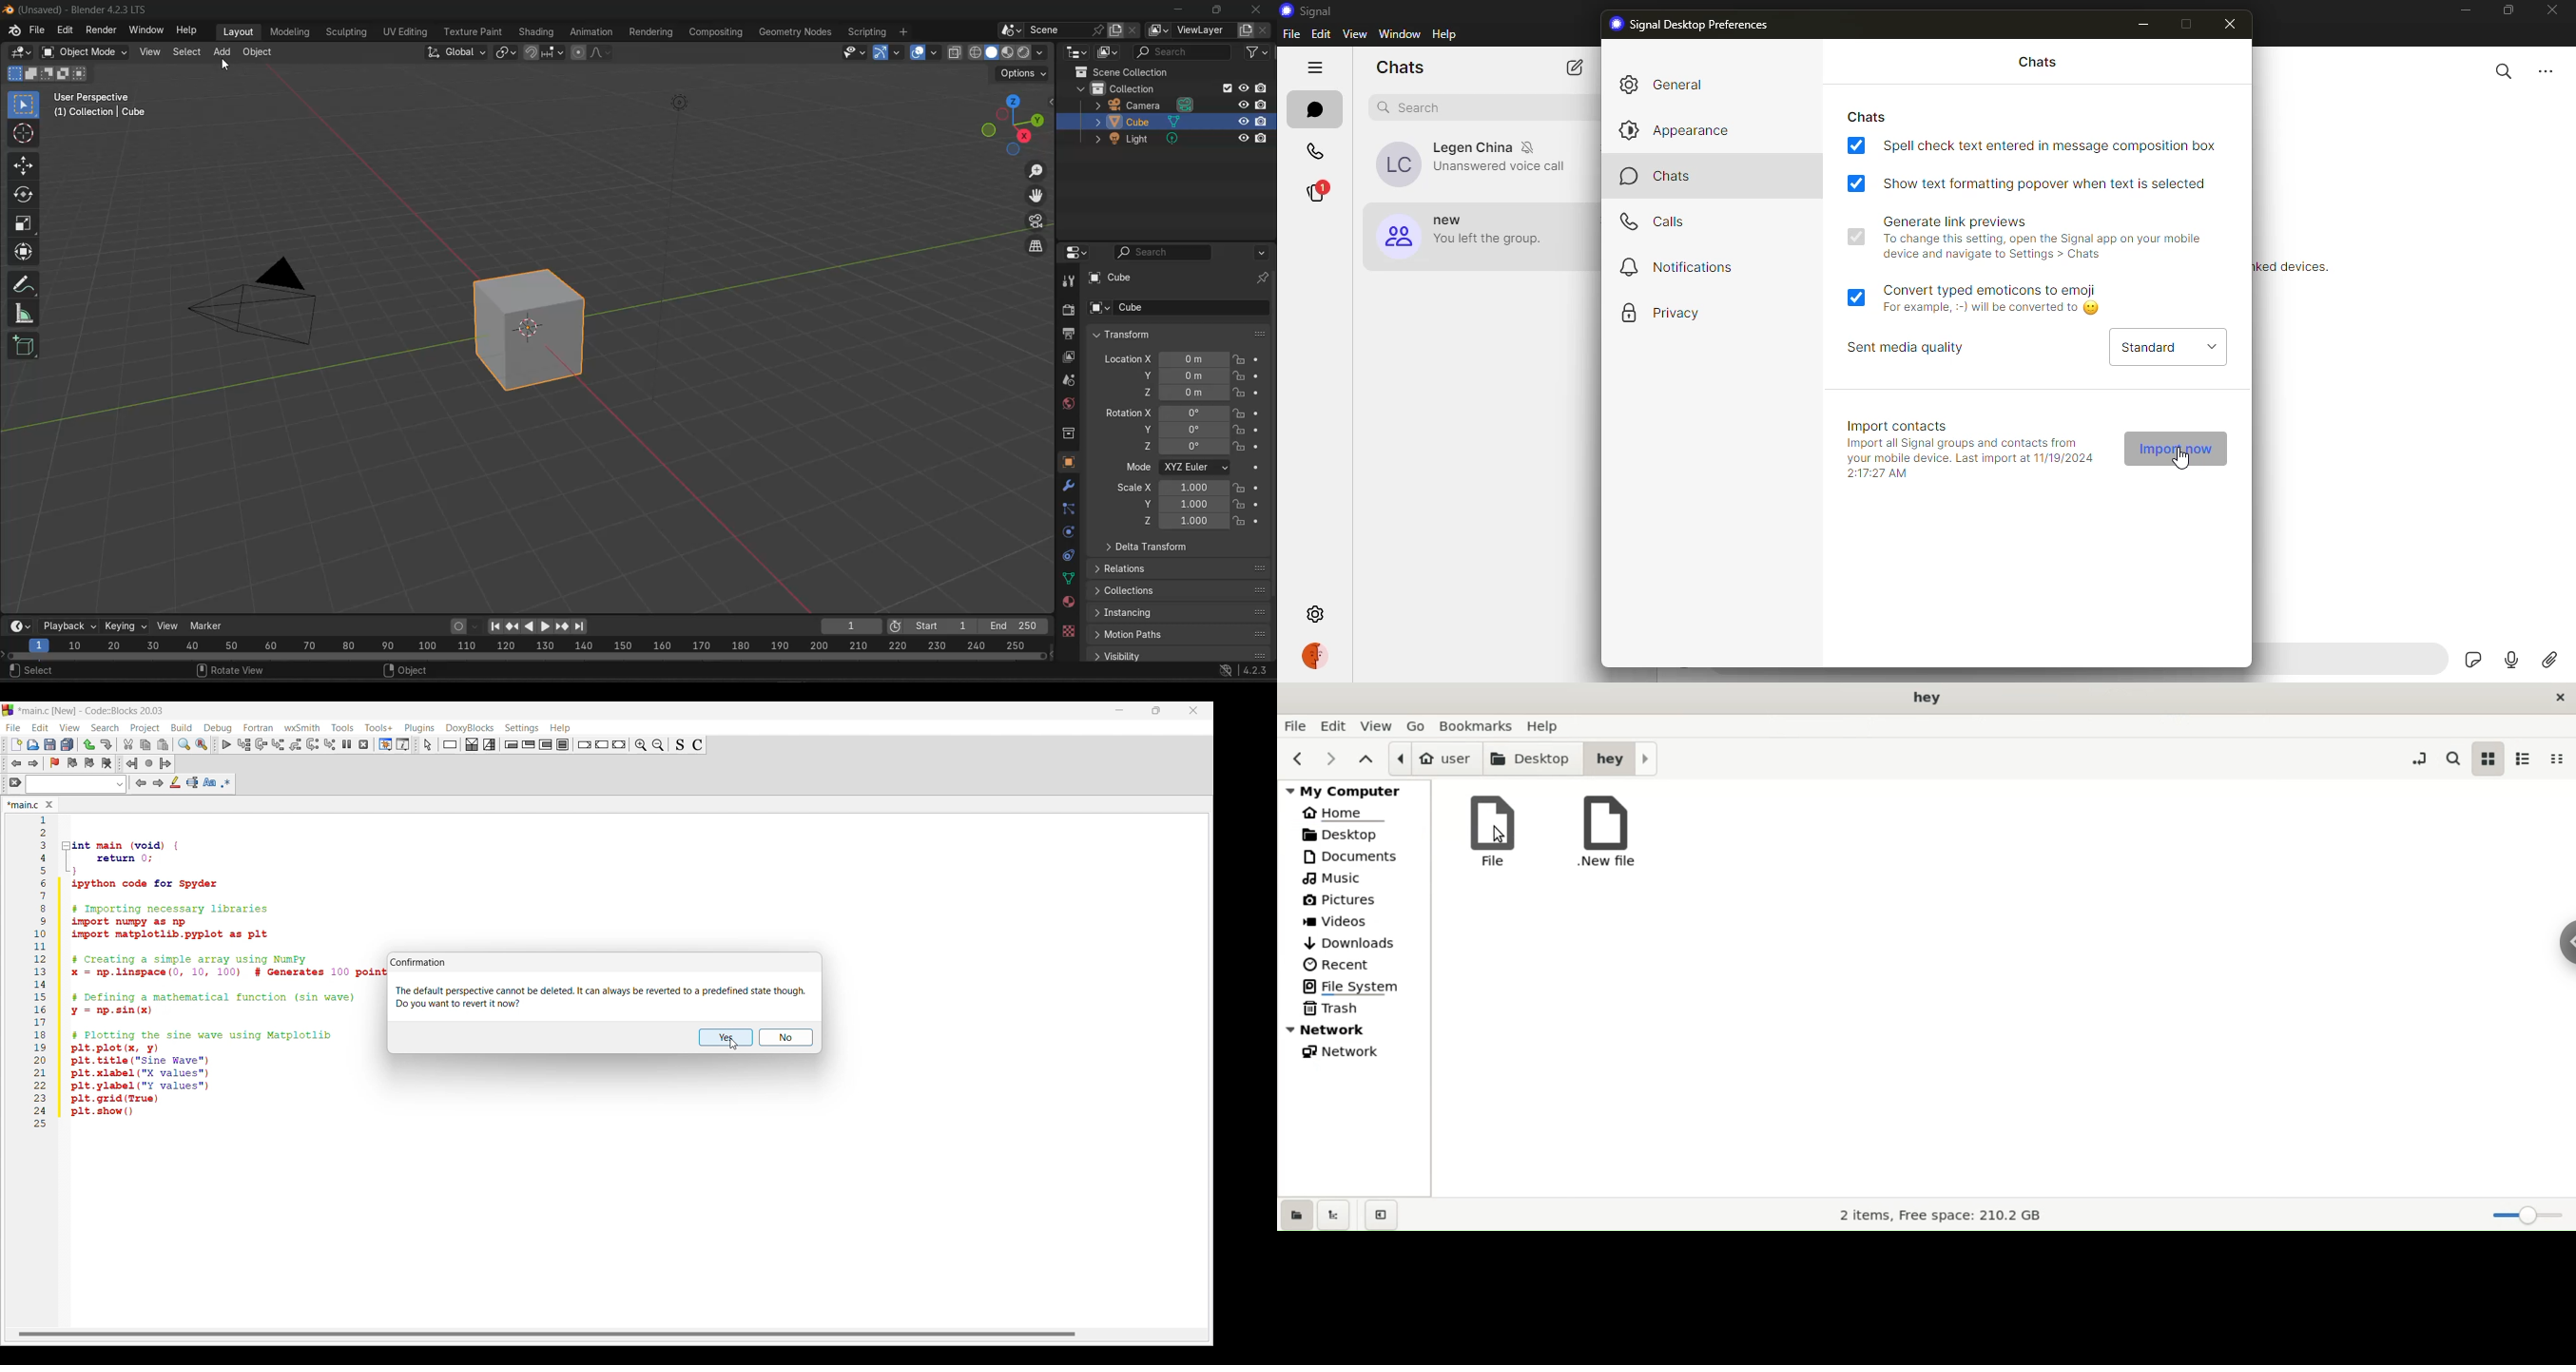 This screenshot has height=1372, width=2576. What do you see at coordinates (428, 744) in the screenshot?
I see `Select` at bounding box center [428, 744].